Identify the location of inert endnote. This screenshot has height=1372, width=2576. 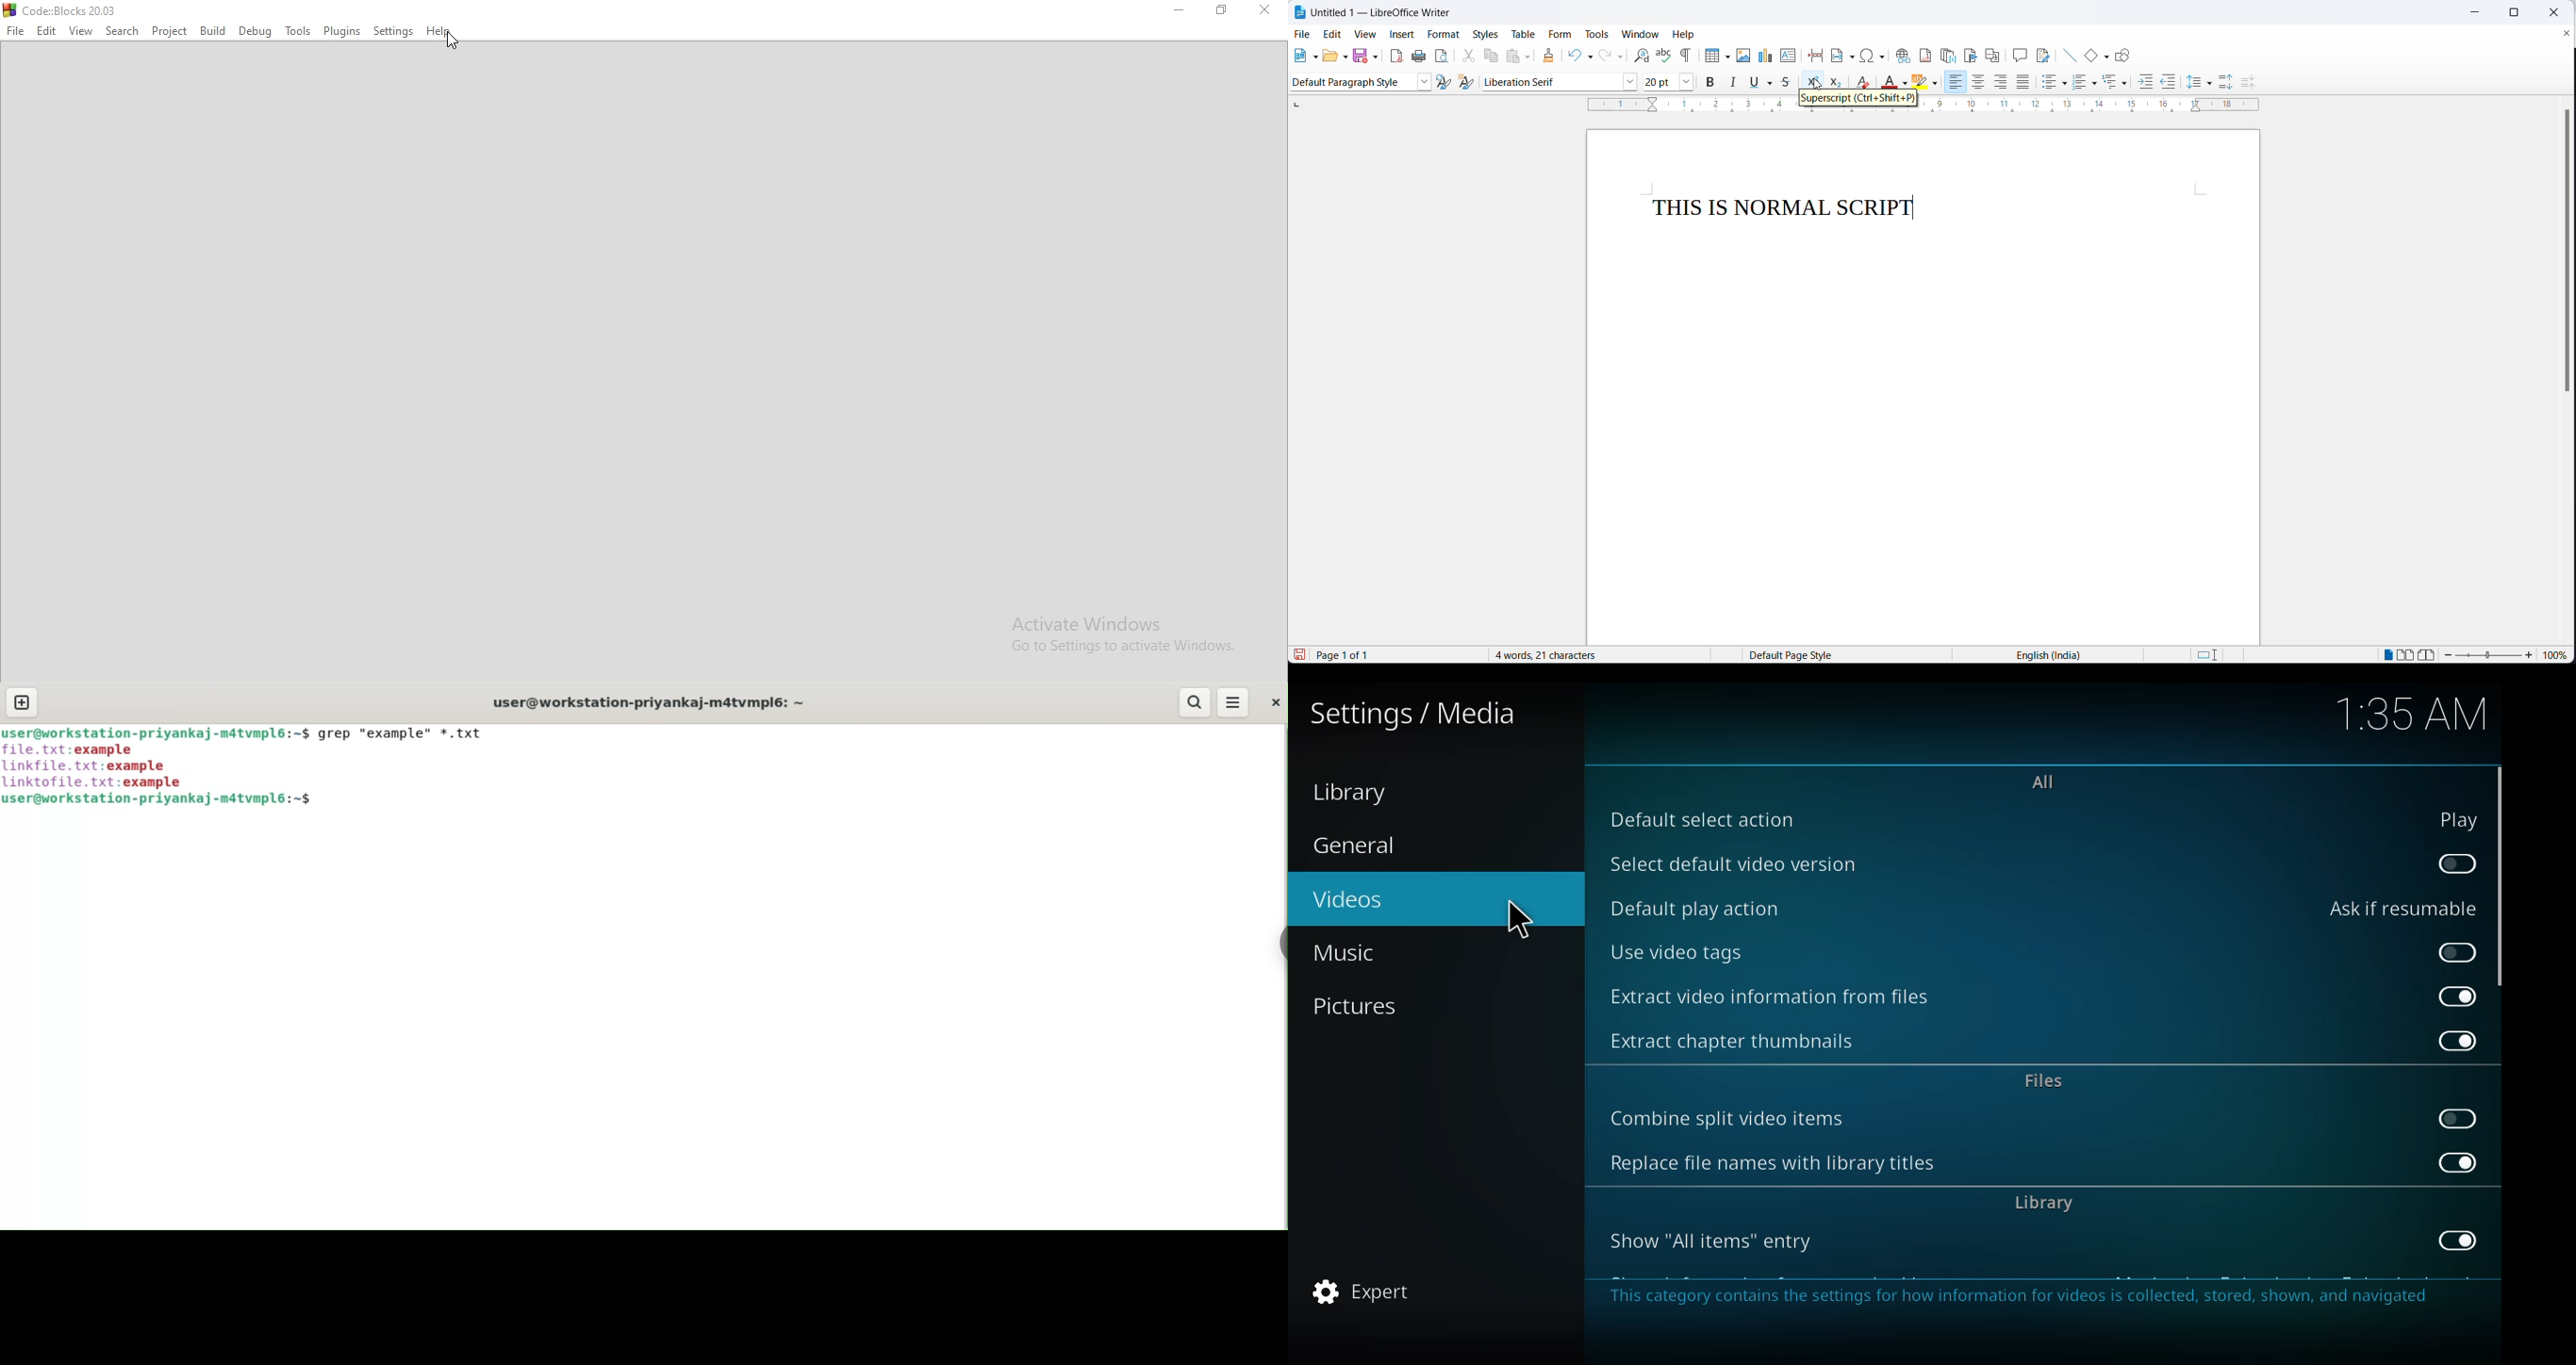
(1951, 55).